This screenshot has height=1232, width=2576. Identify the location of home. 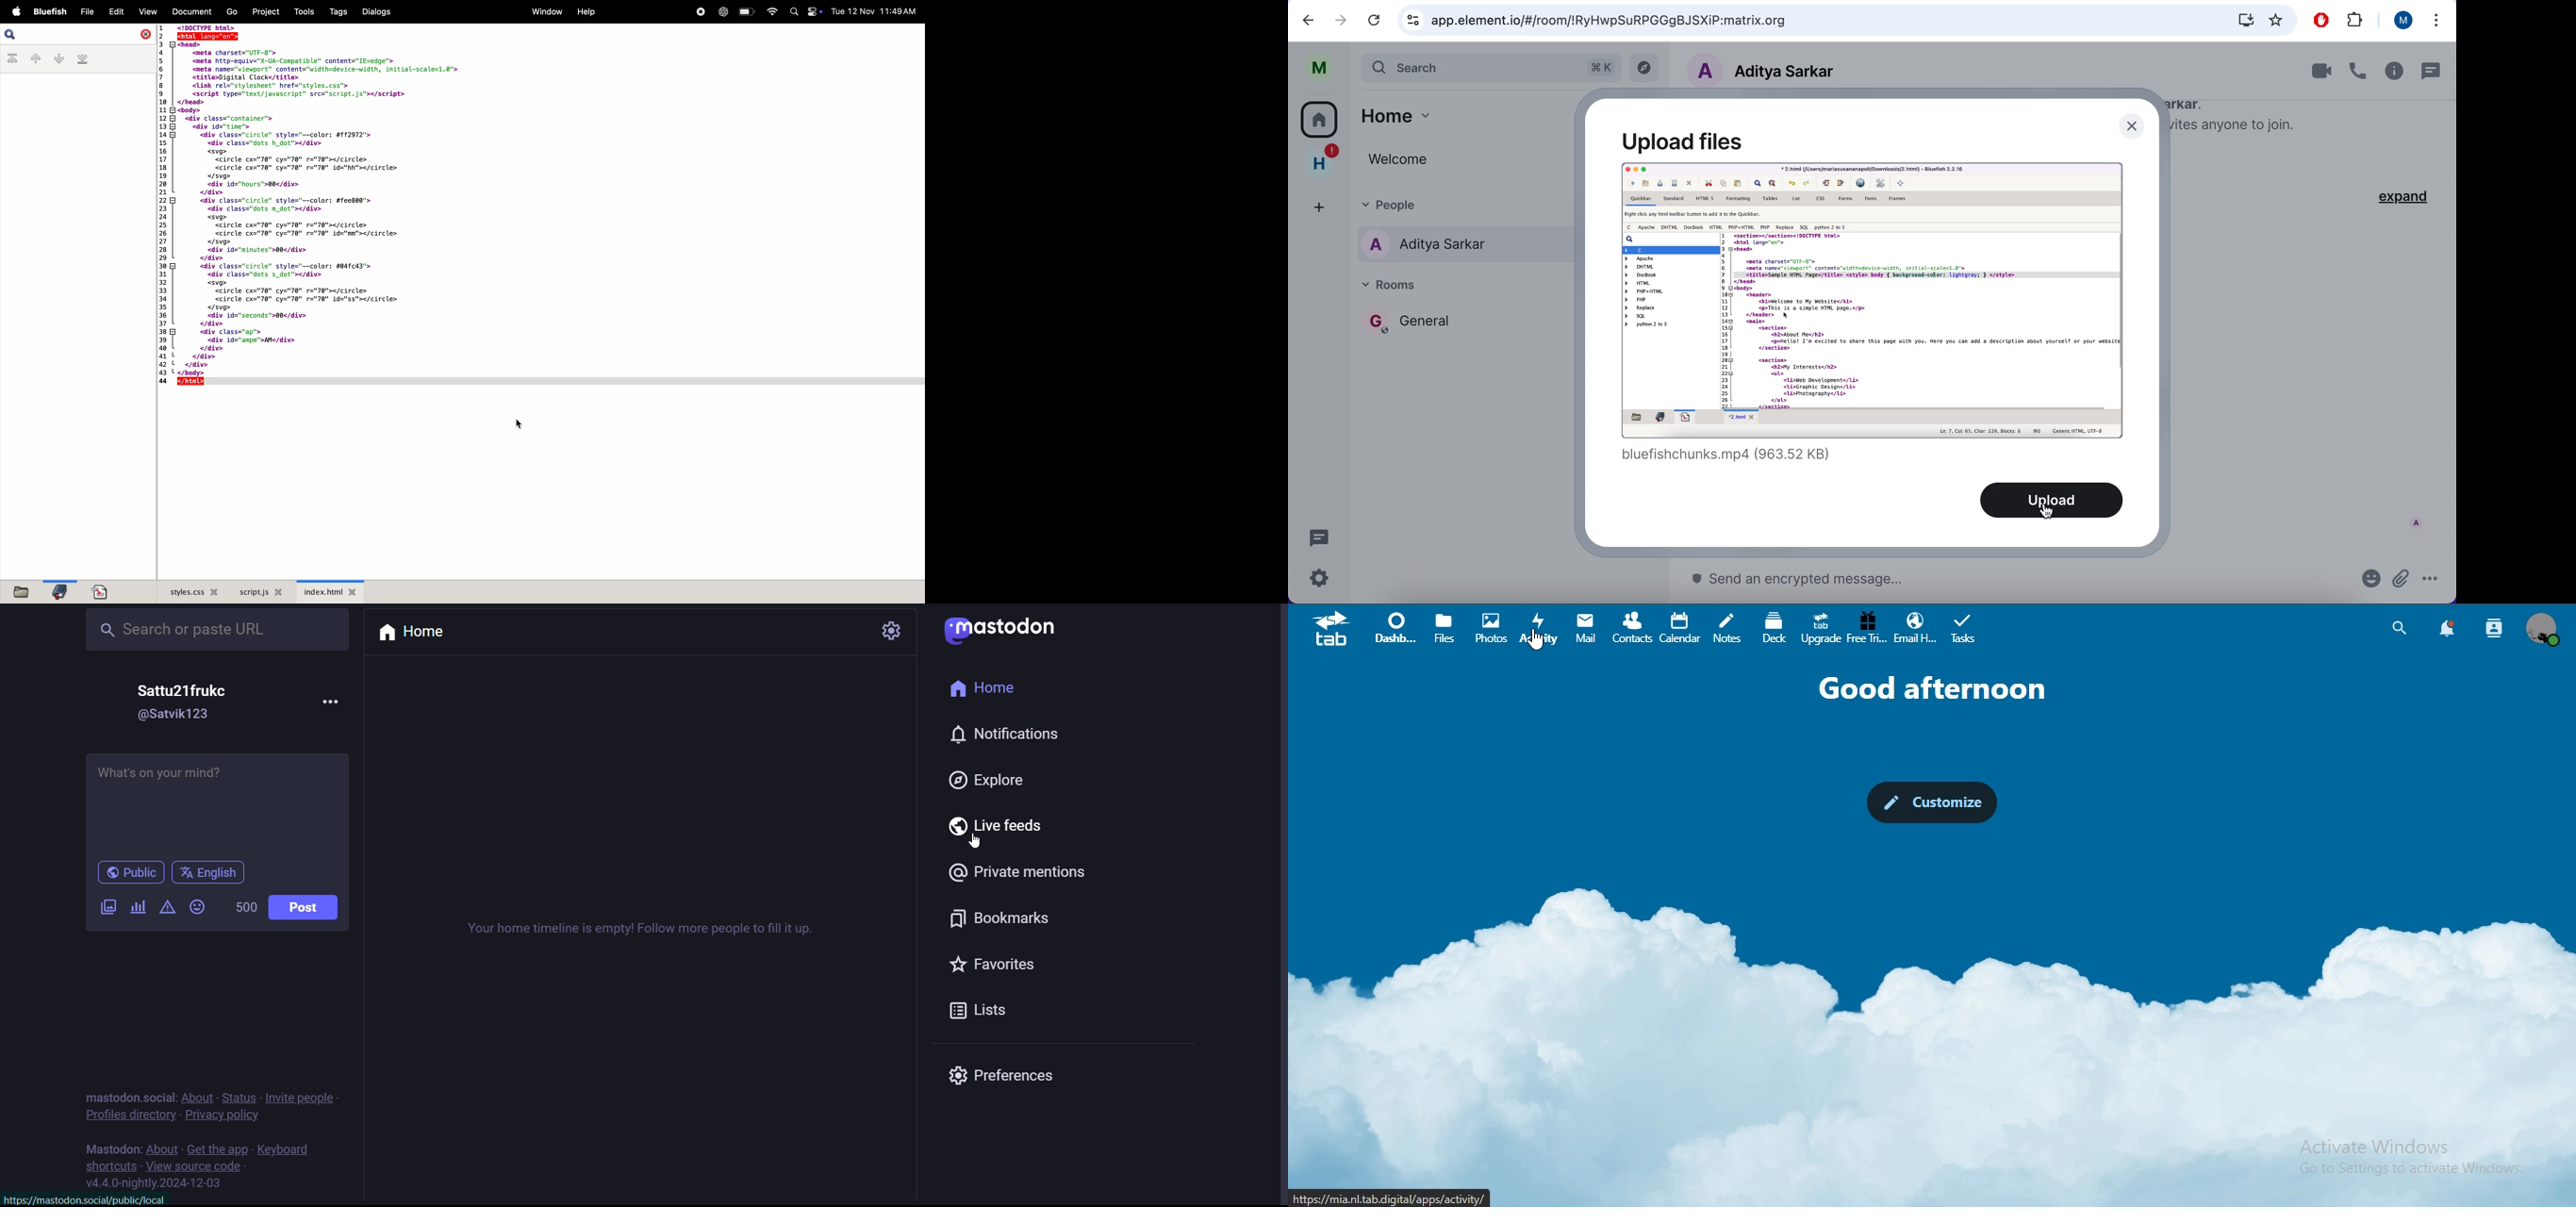
(983, 689).